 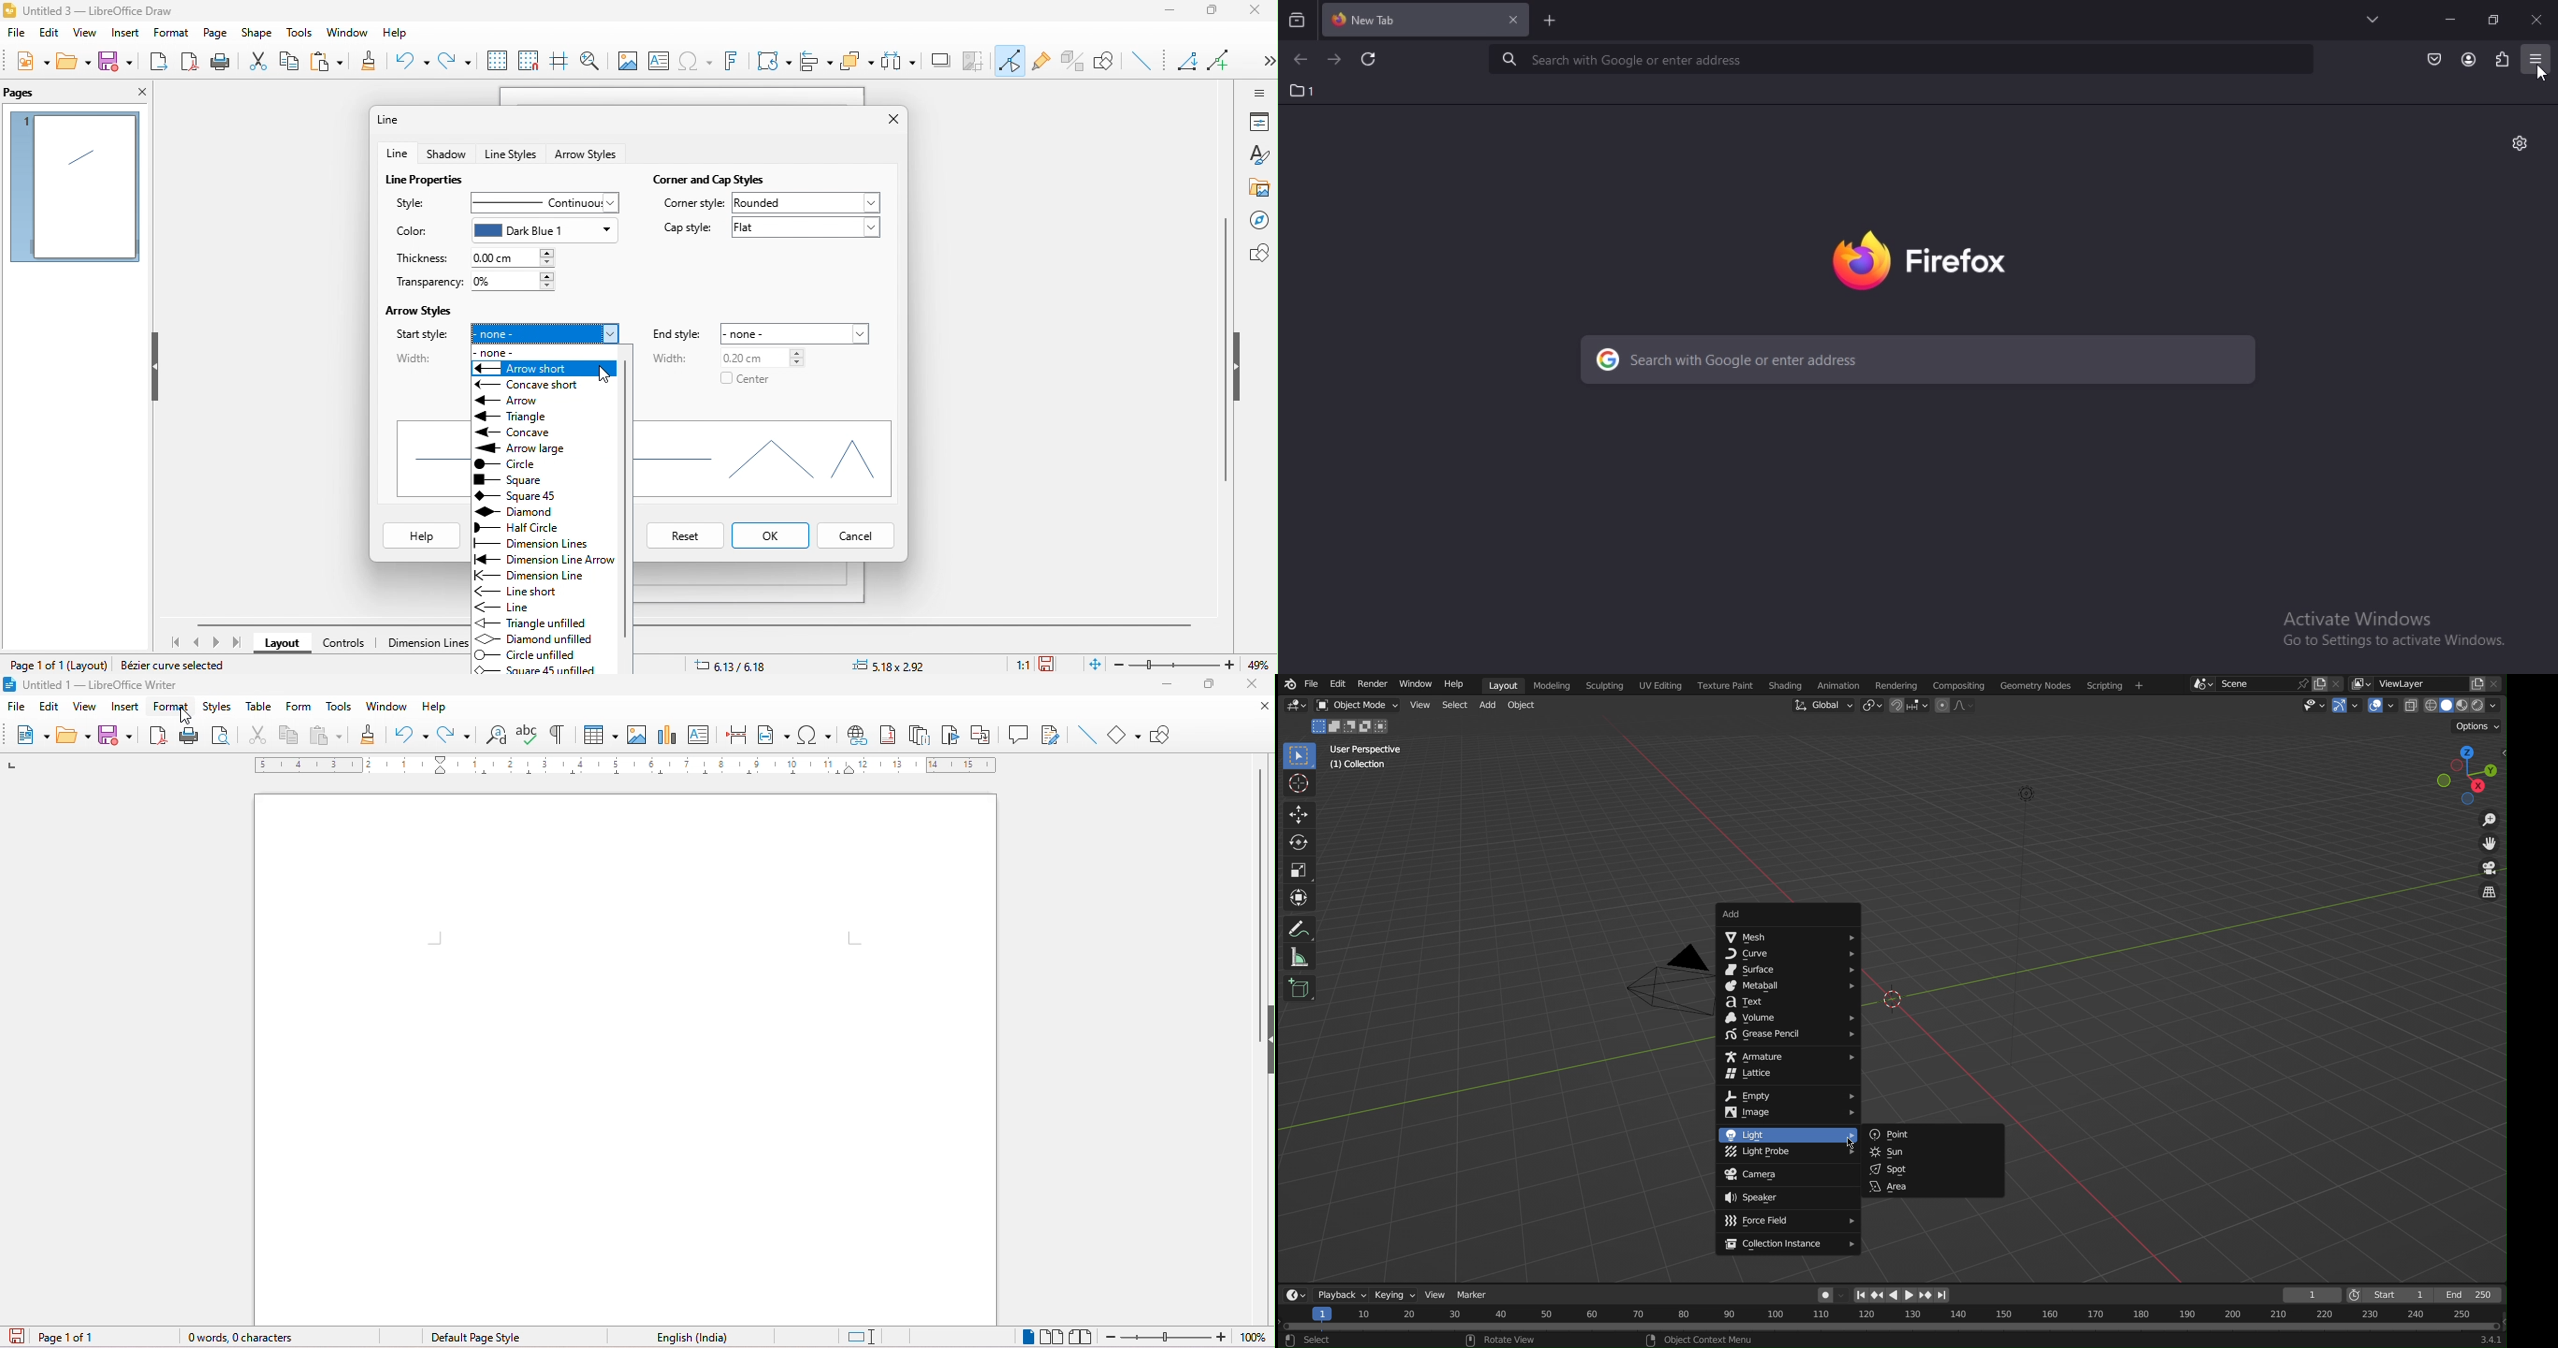 I want to click on clone formatting, so click(x=370, y=733).